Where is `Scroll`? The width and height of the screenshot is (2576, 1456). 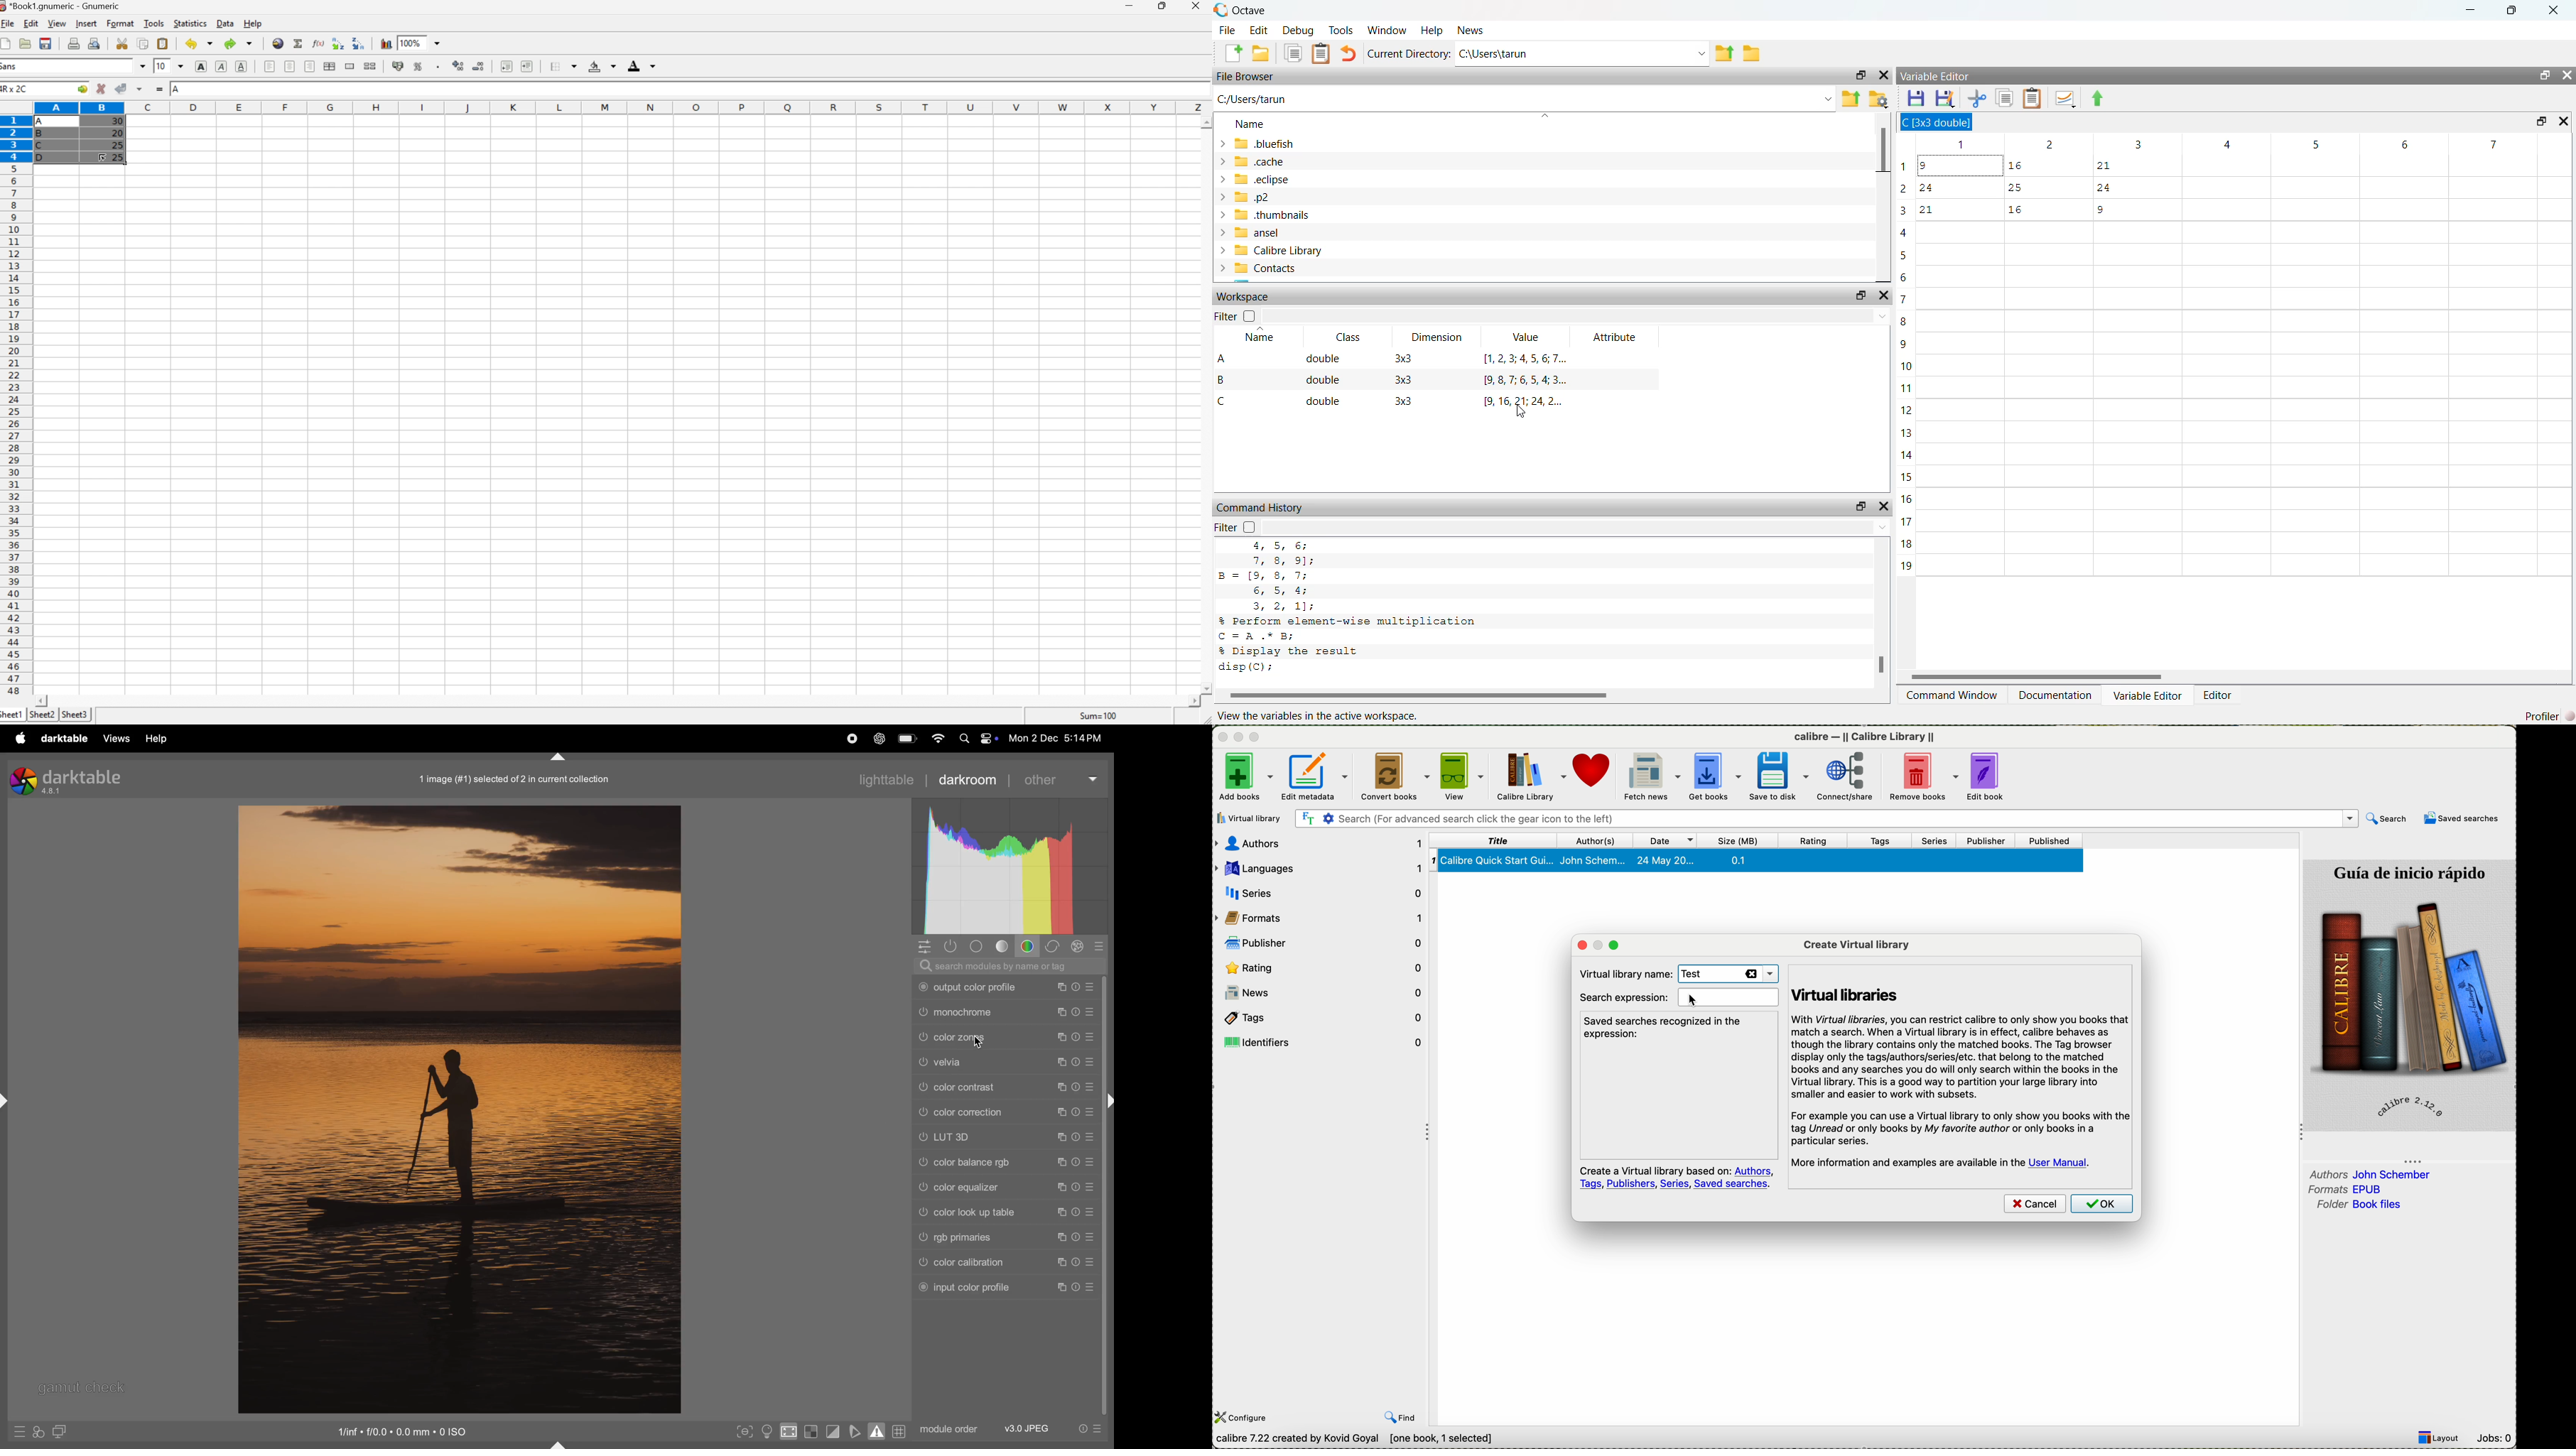 Scroll is located at coordinates (1882, 614).